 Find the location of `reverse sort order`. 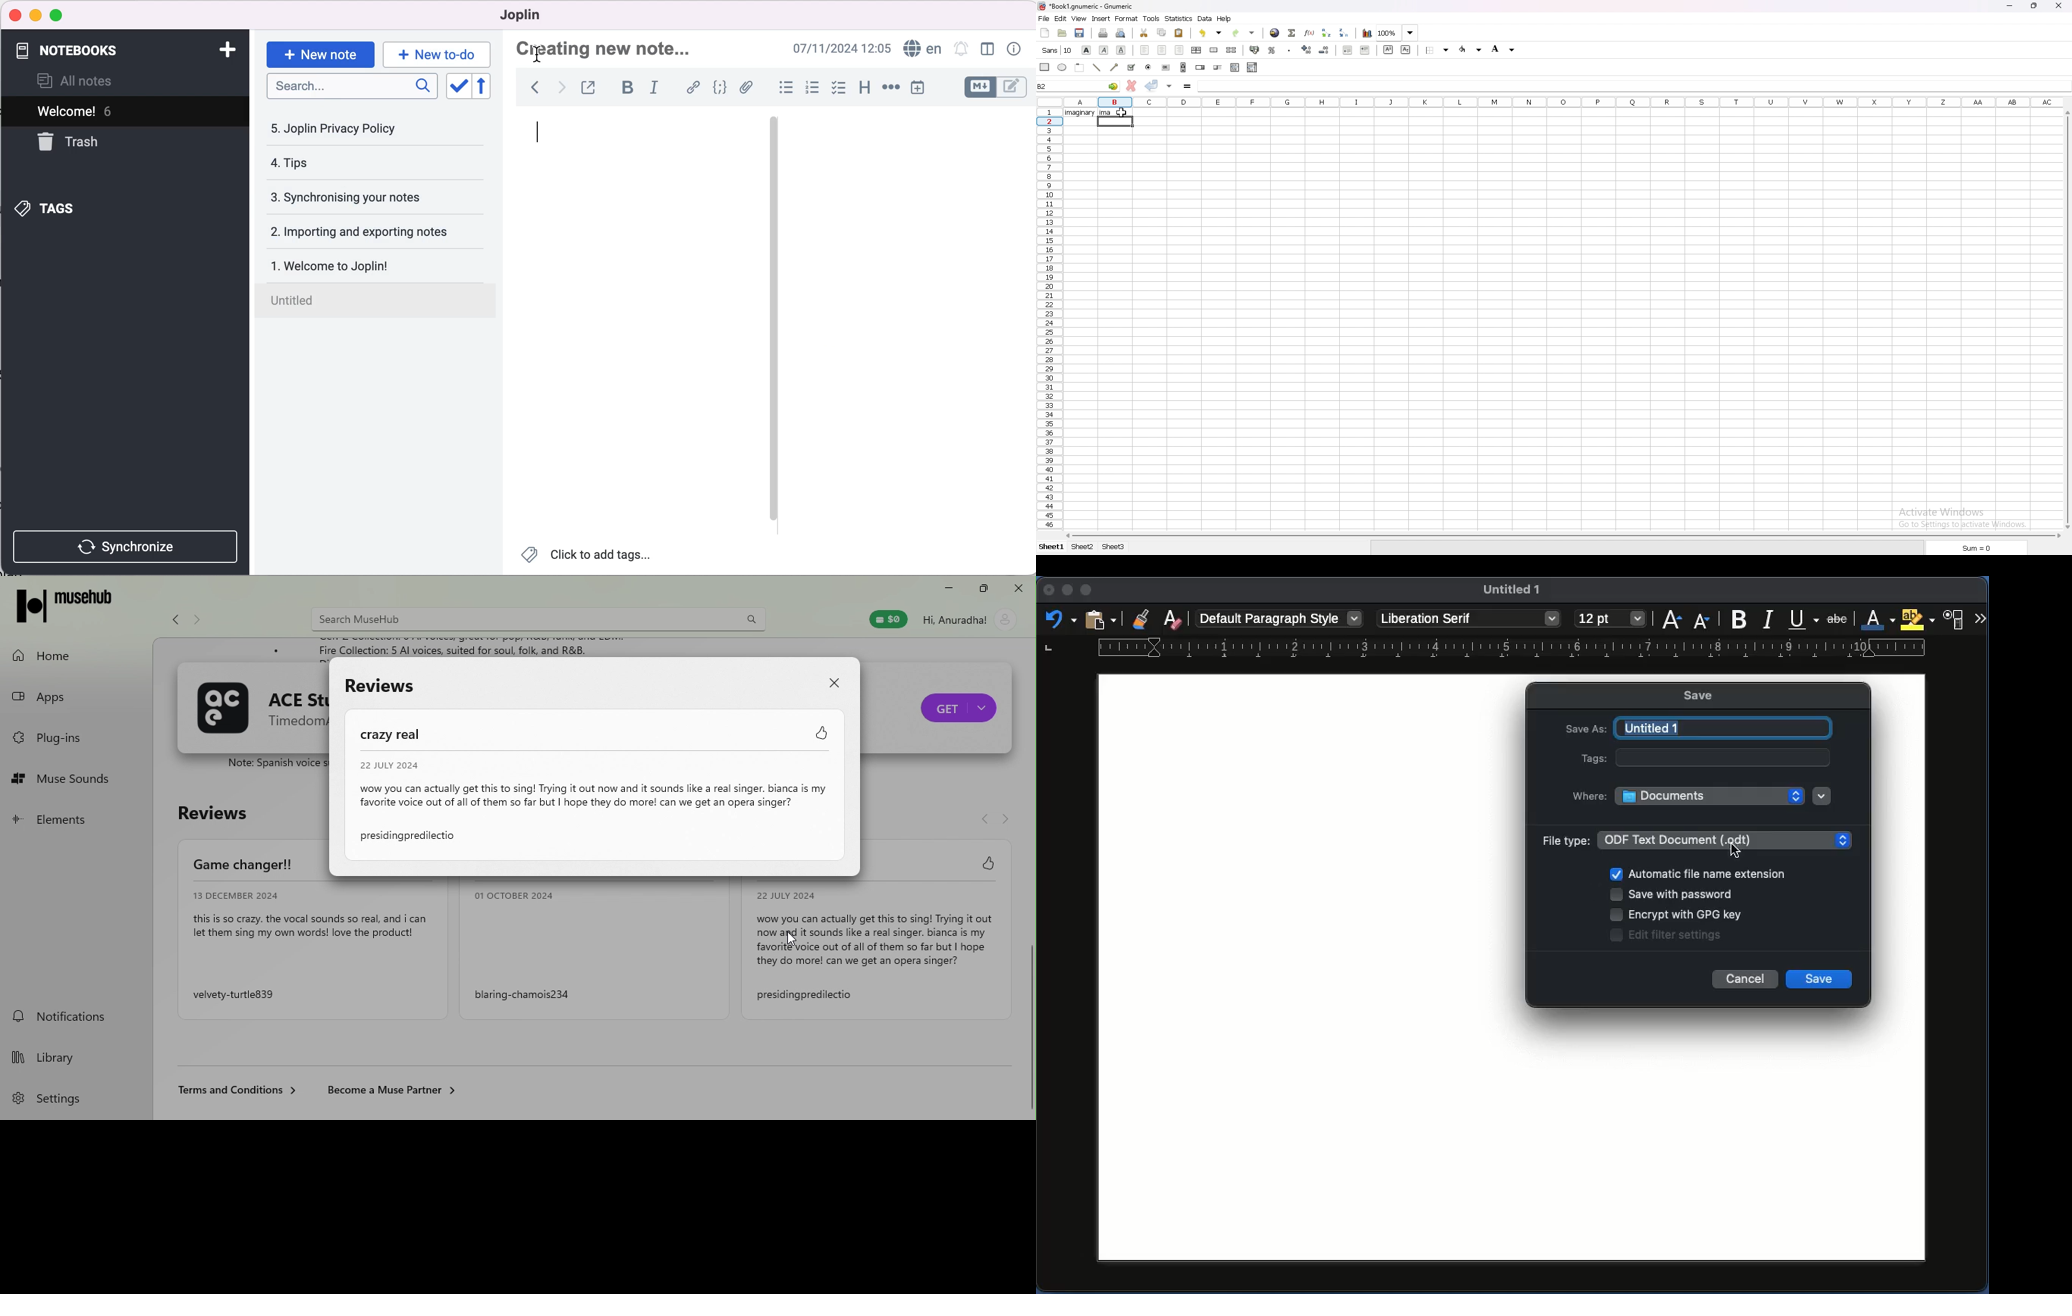

reverse sort order is located at coordinates (486, 87).